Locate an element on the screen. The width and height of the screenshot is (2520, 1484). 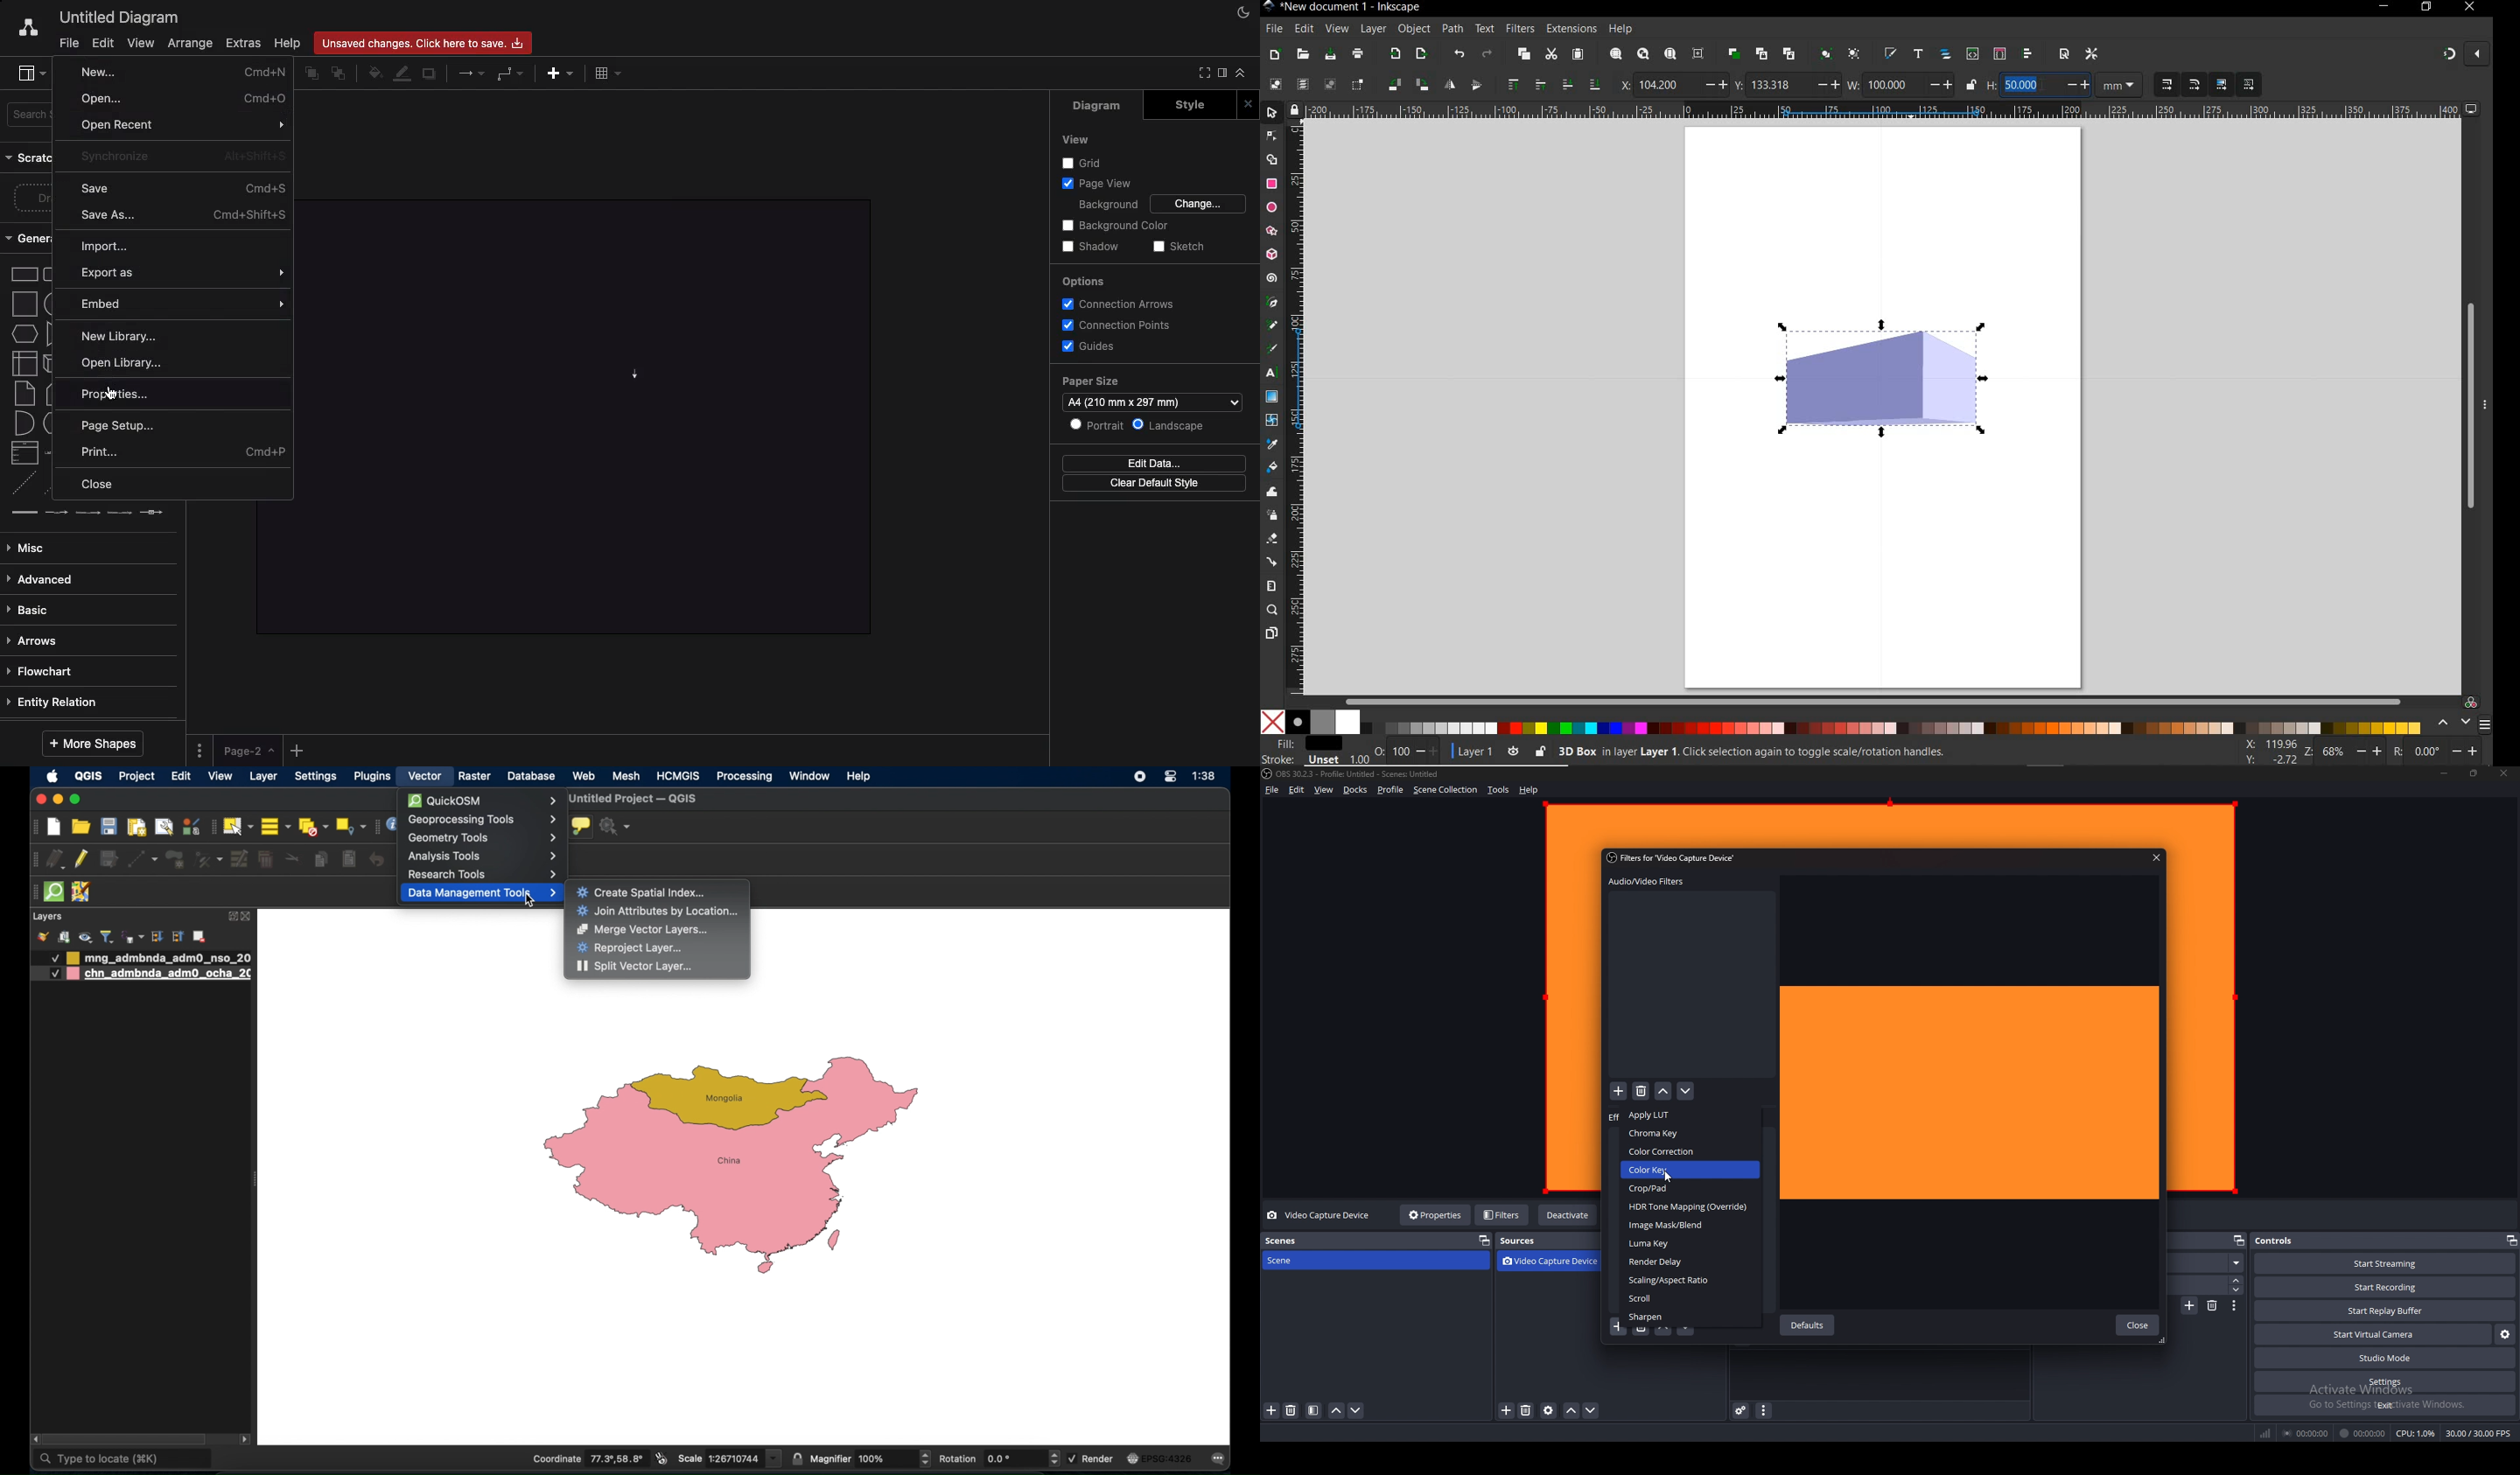
nothing selected is located at coordinates (1378, 746).